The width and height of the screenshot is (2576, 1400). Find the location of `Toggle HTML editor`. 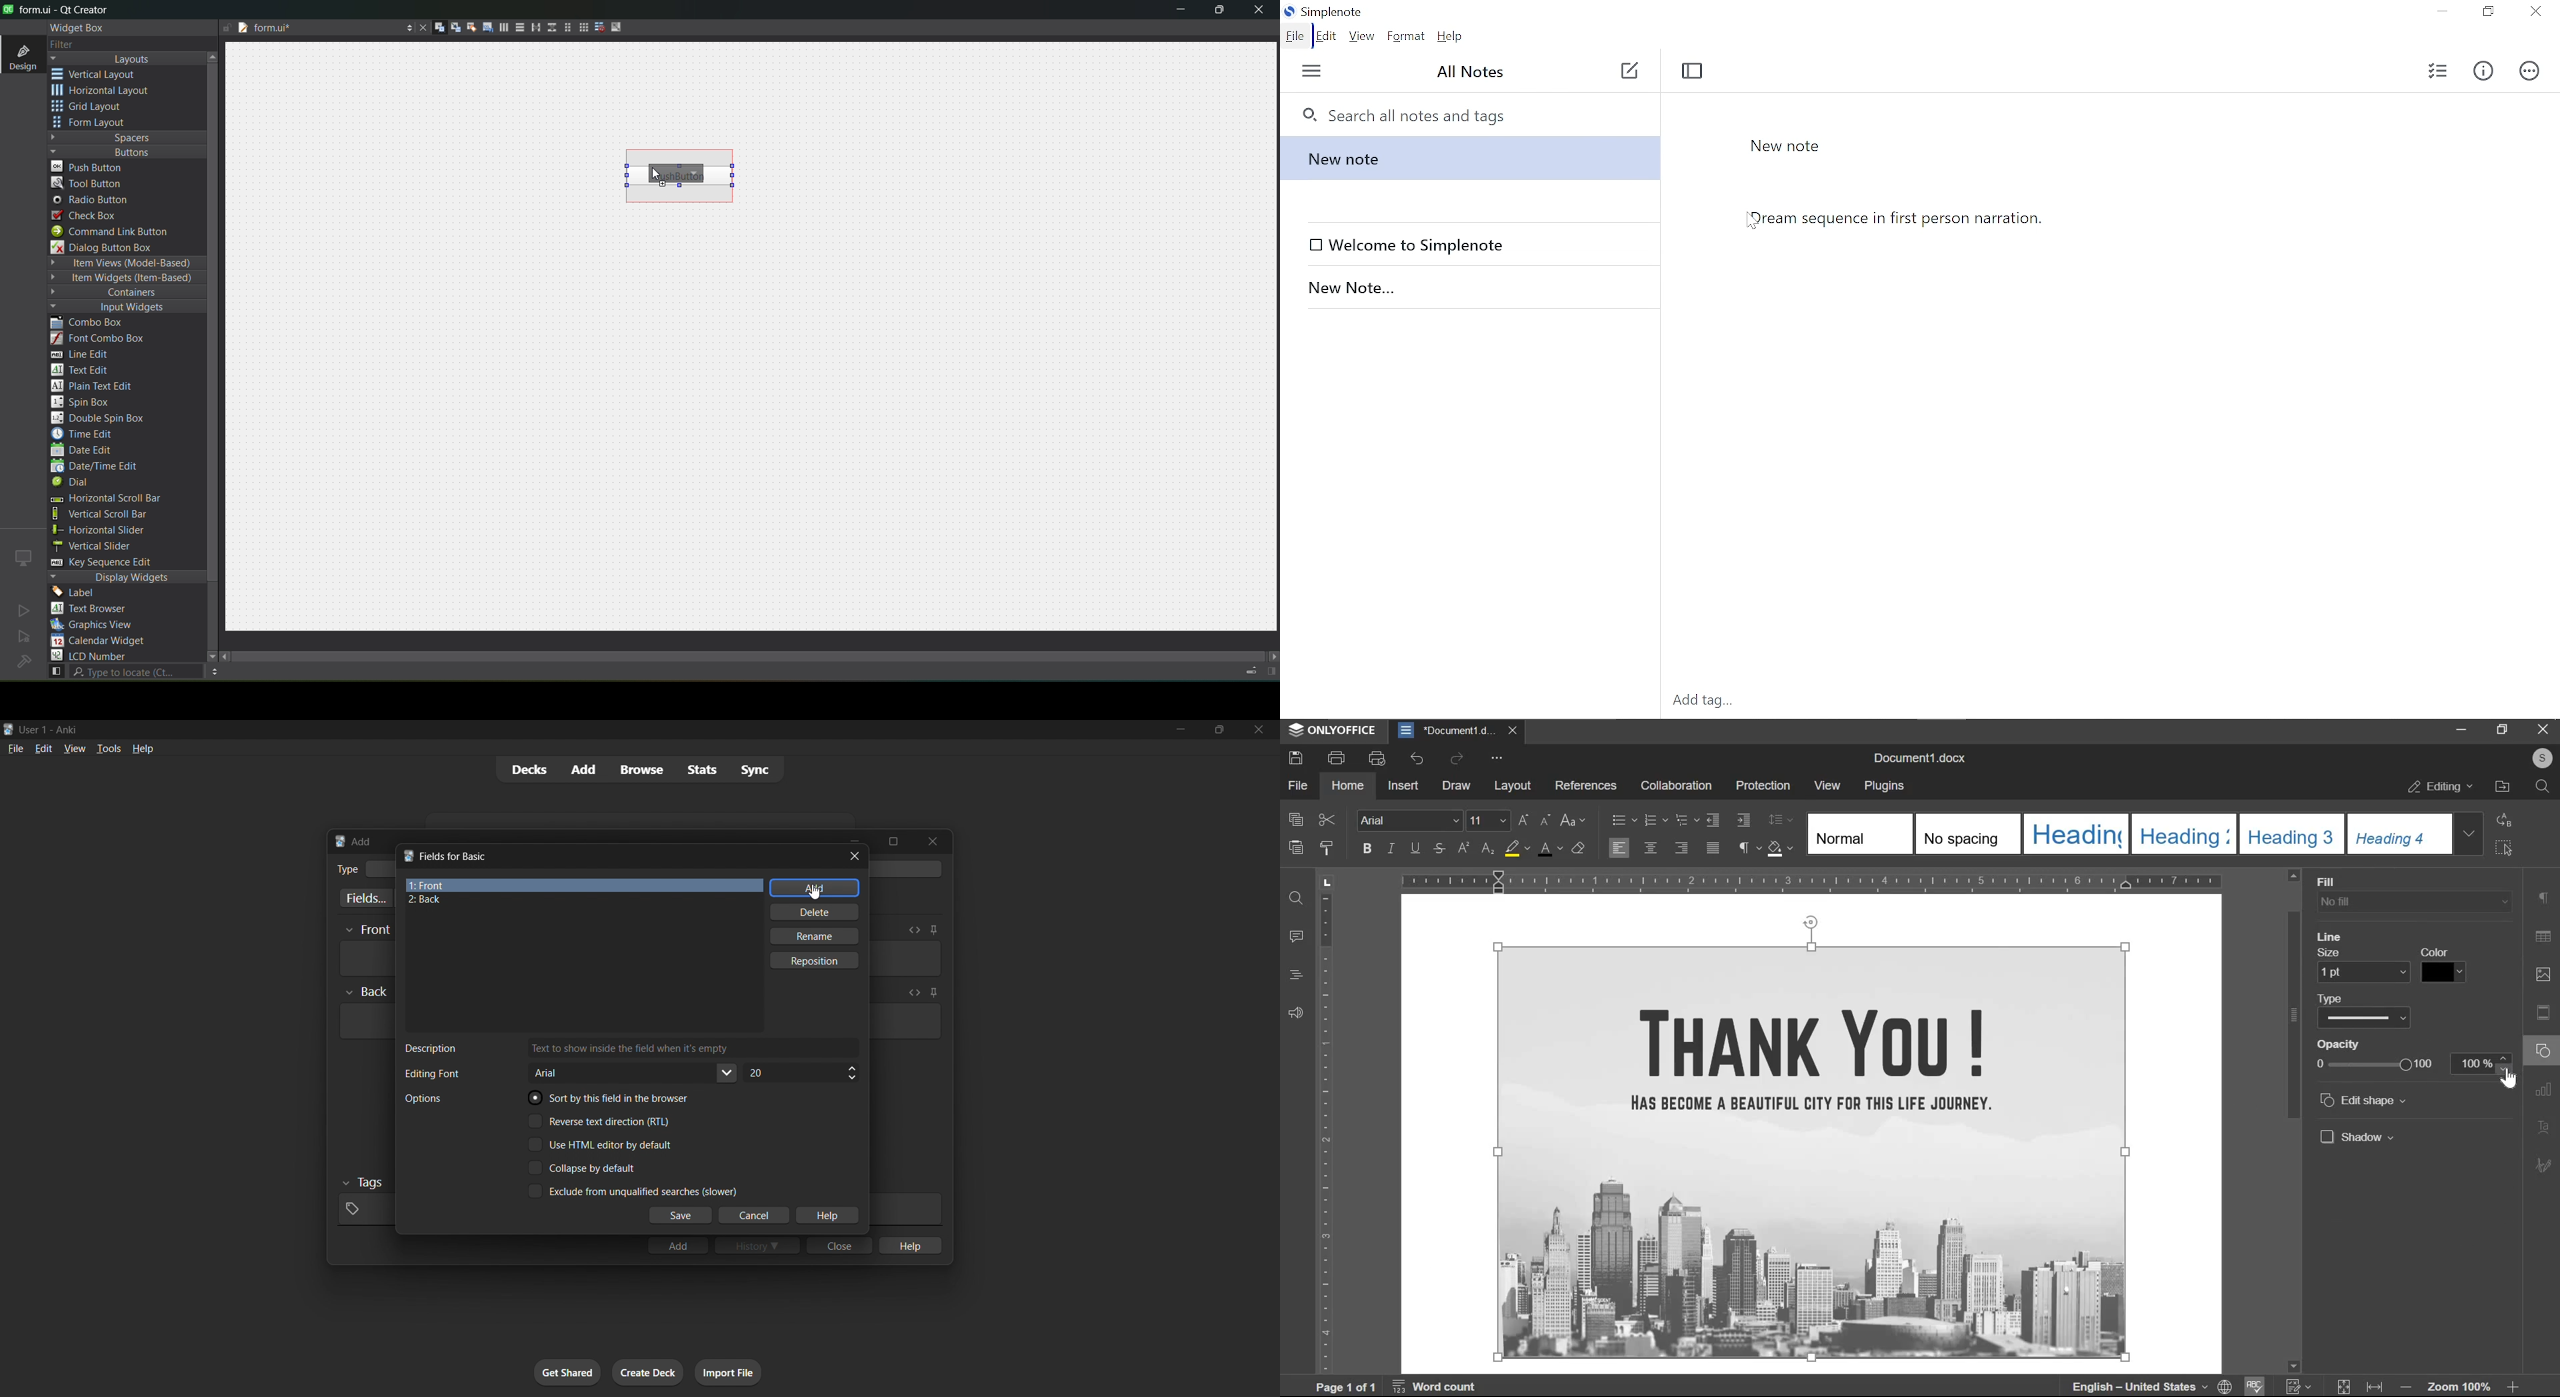

Toggle HTML editor is located at coordinates (913, 993).